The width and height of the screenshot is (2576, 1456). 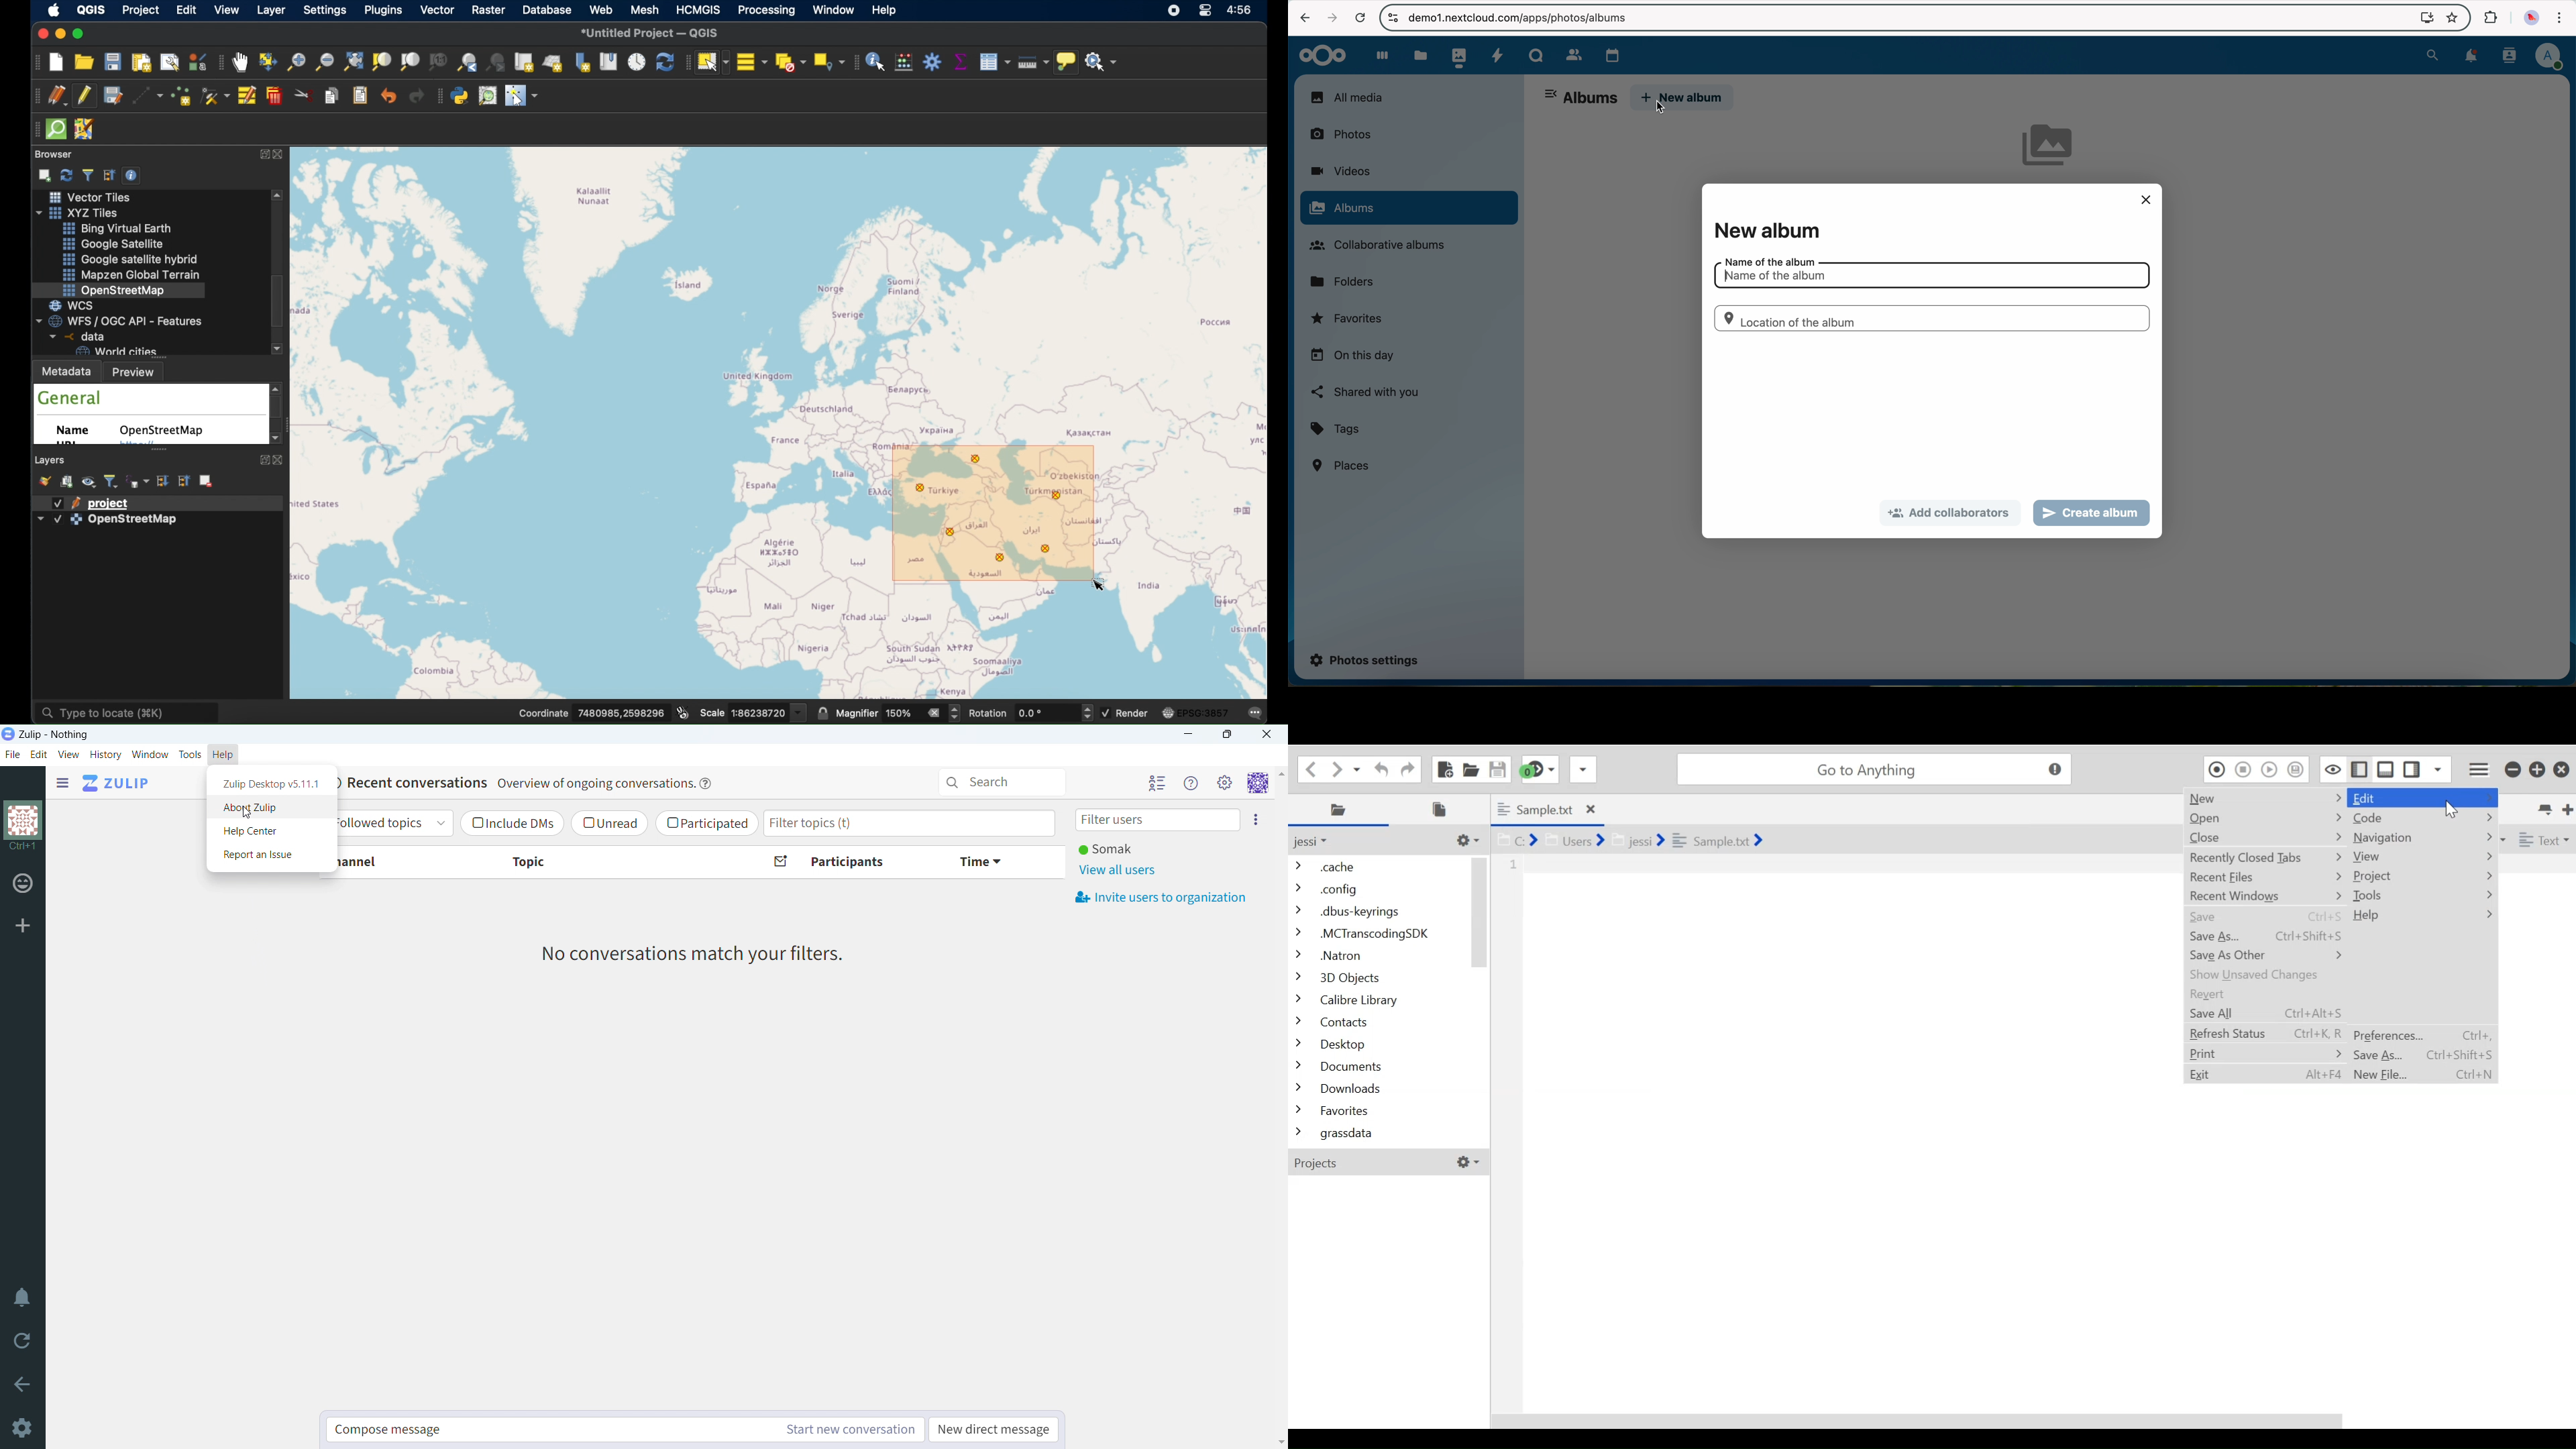 What do you see at coordinates (711, 714) in the screenshot?
I see `scale` at bounding box center [711, 714].